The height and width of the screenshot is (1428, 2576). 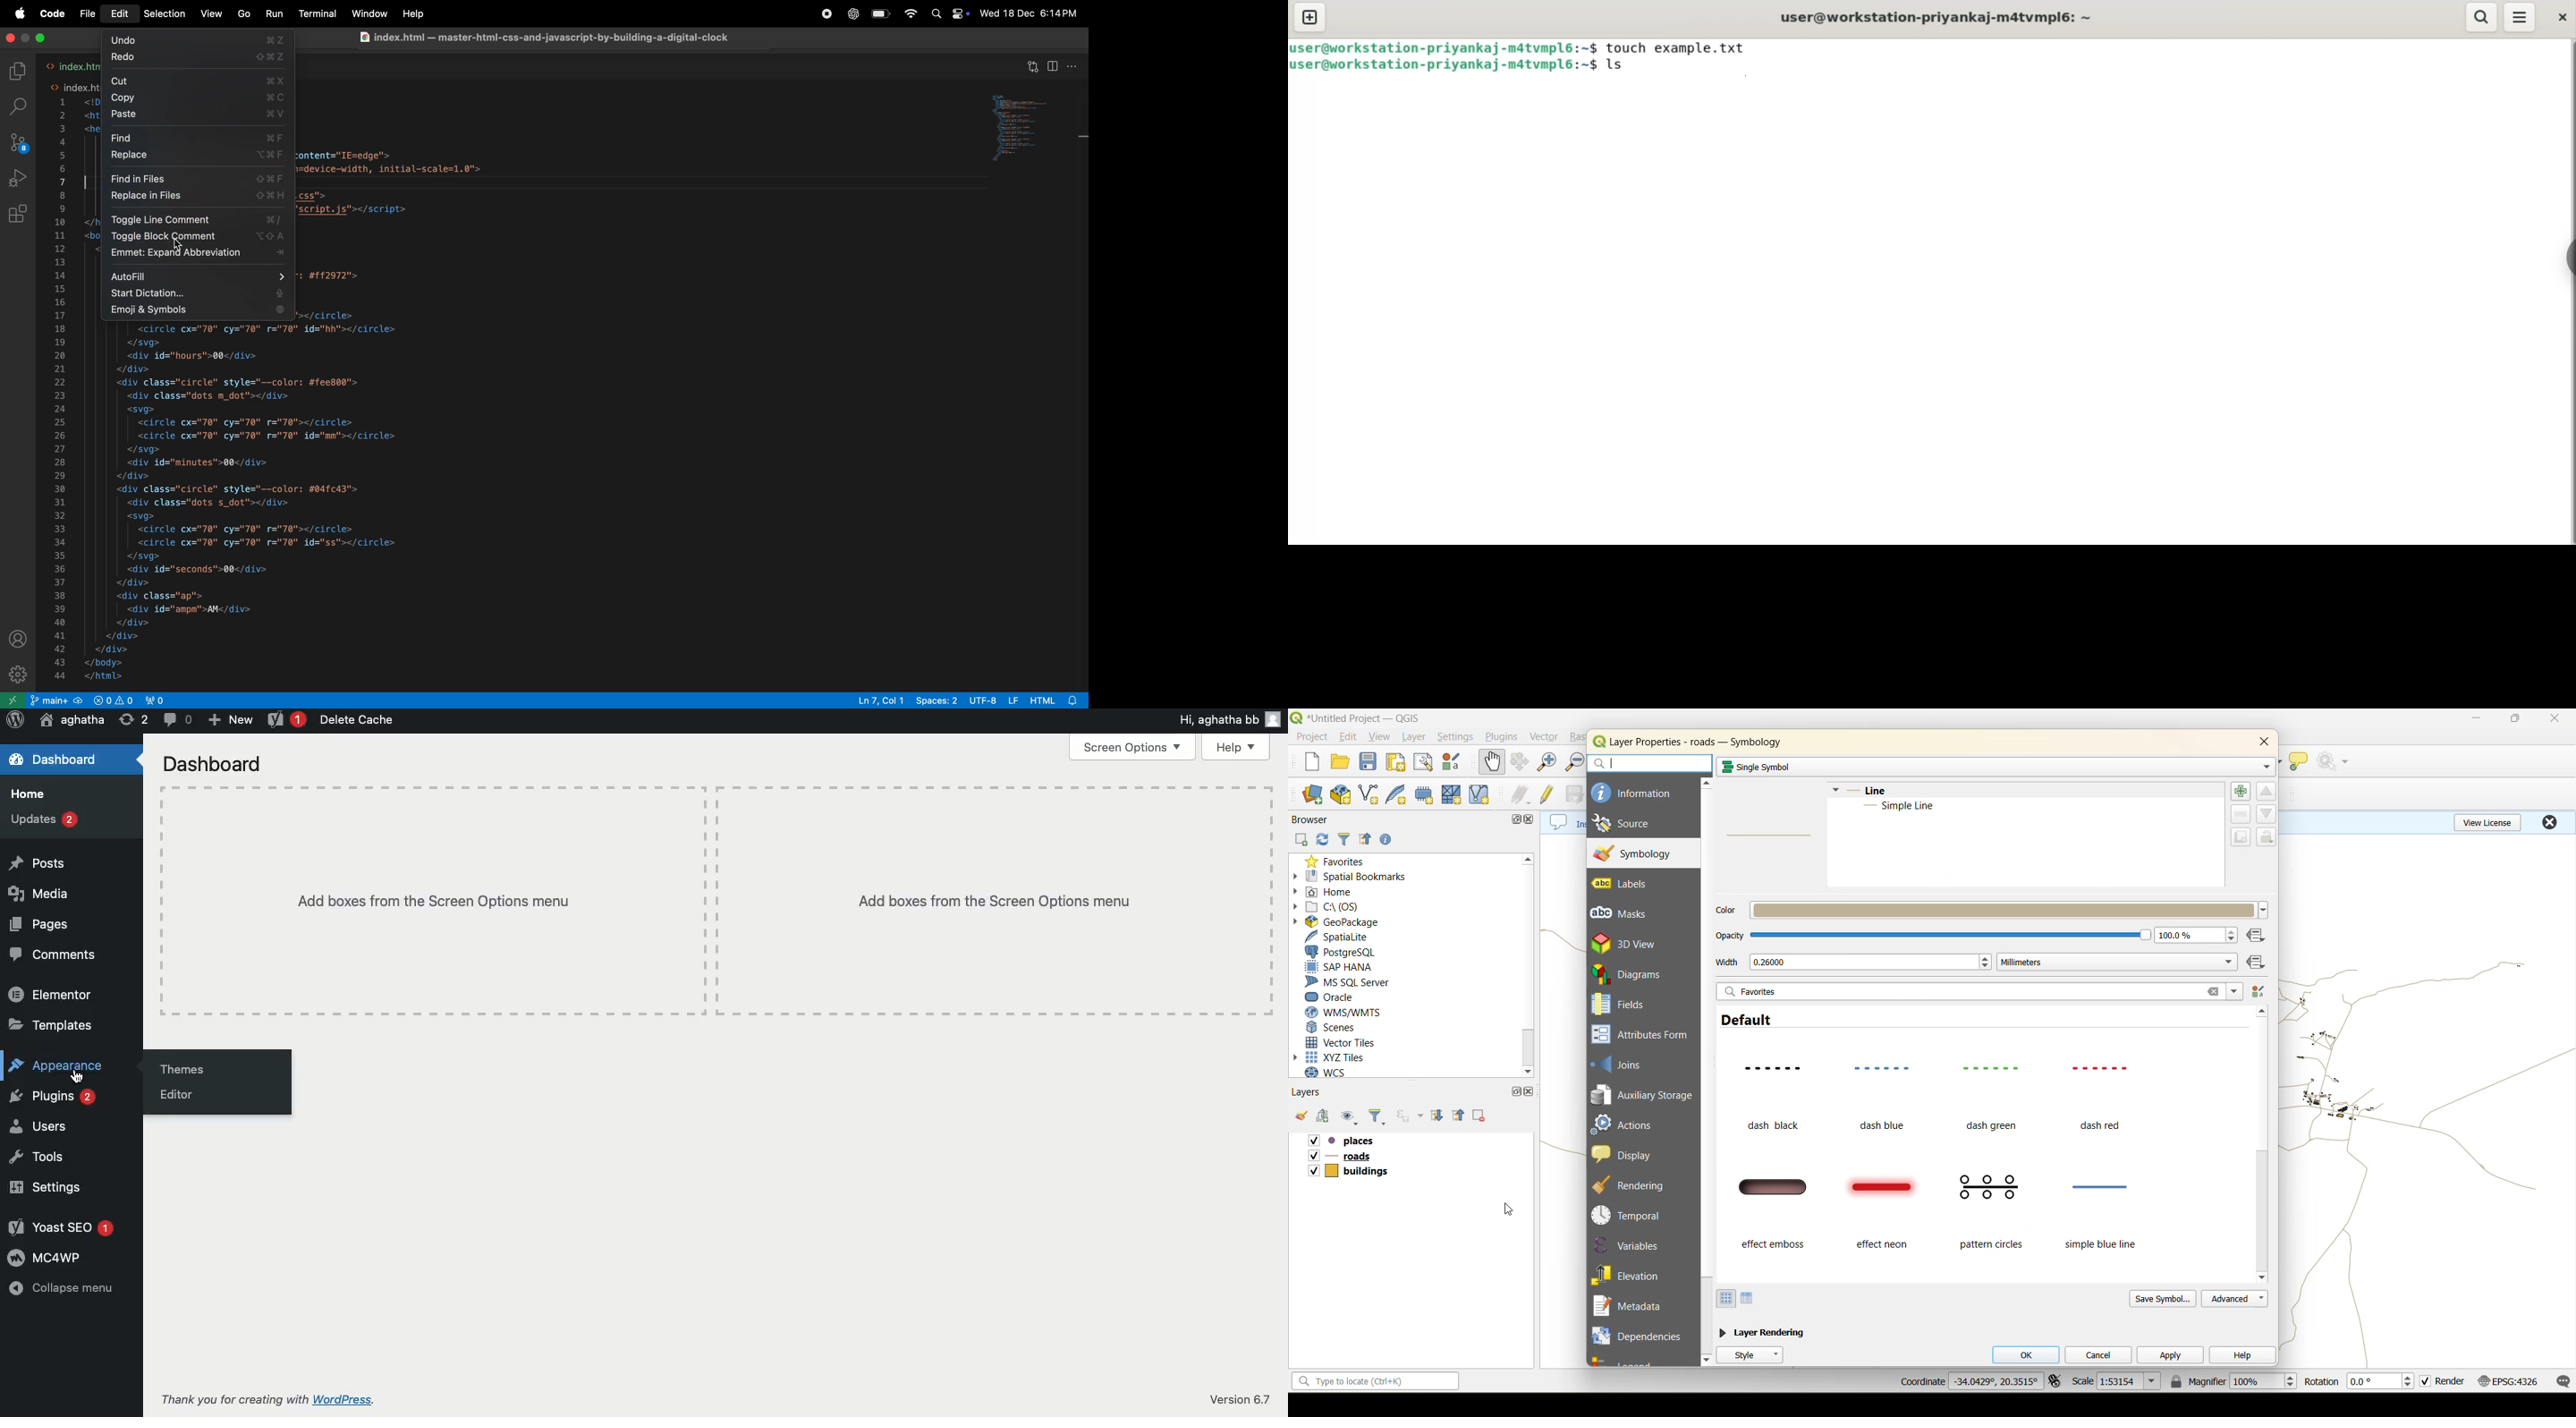 I want to click on print layout, so click(x=1395, y=762).